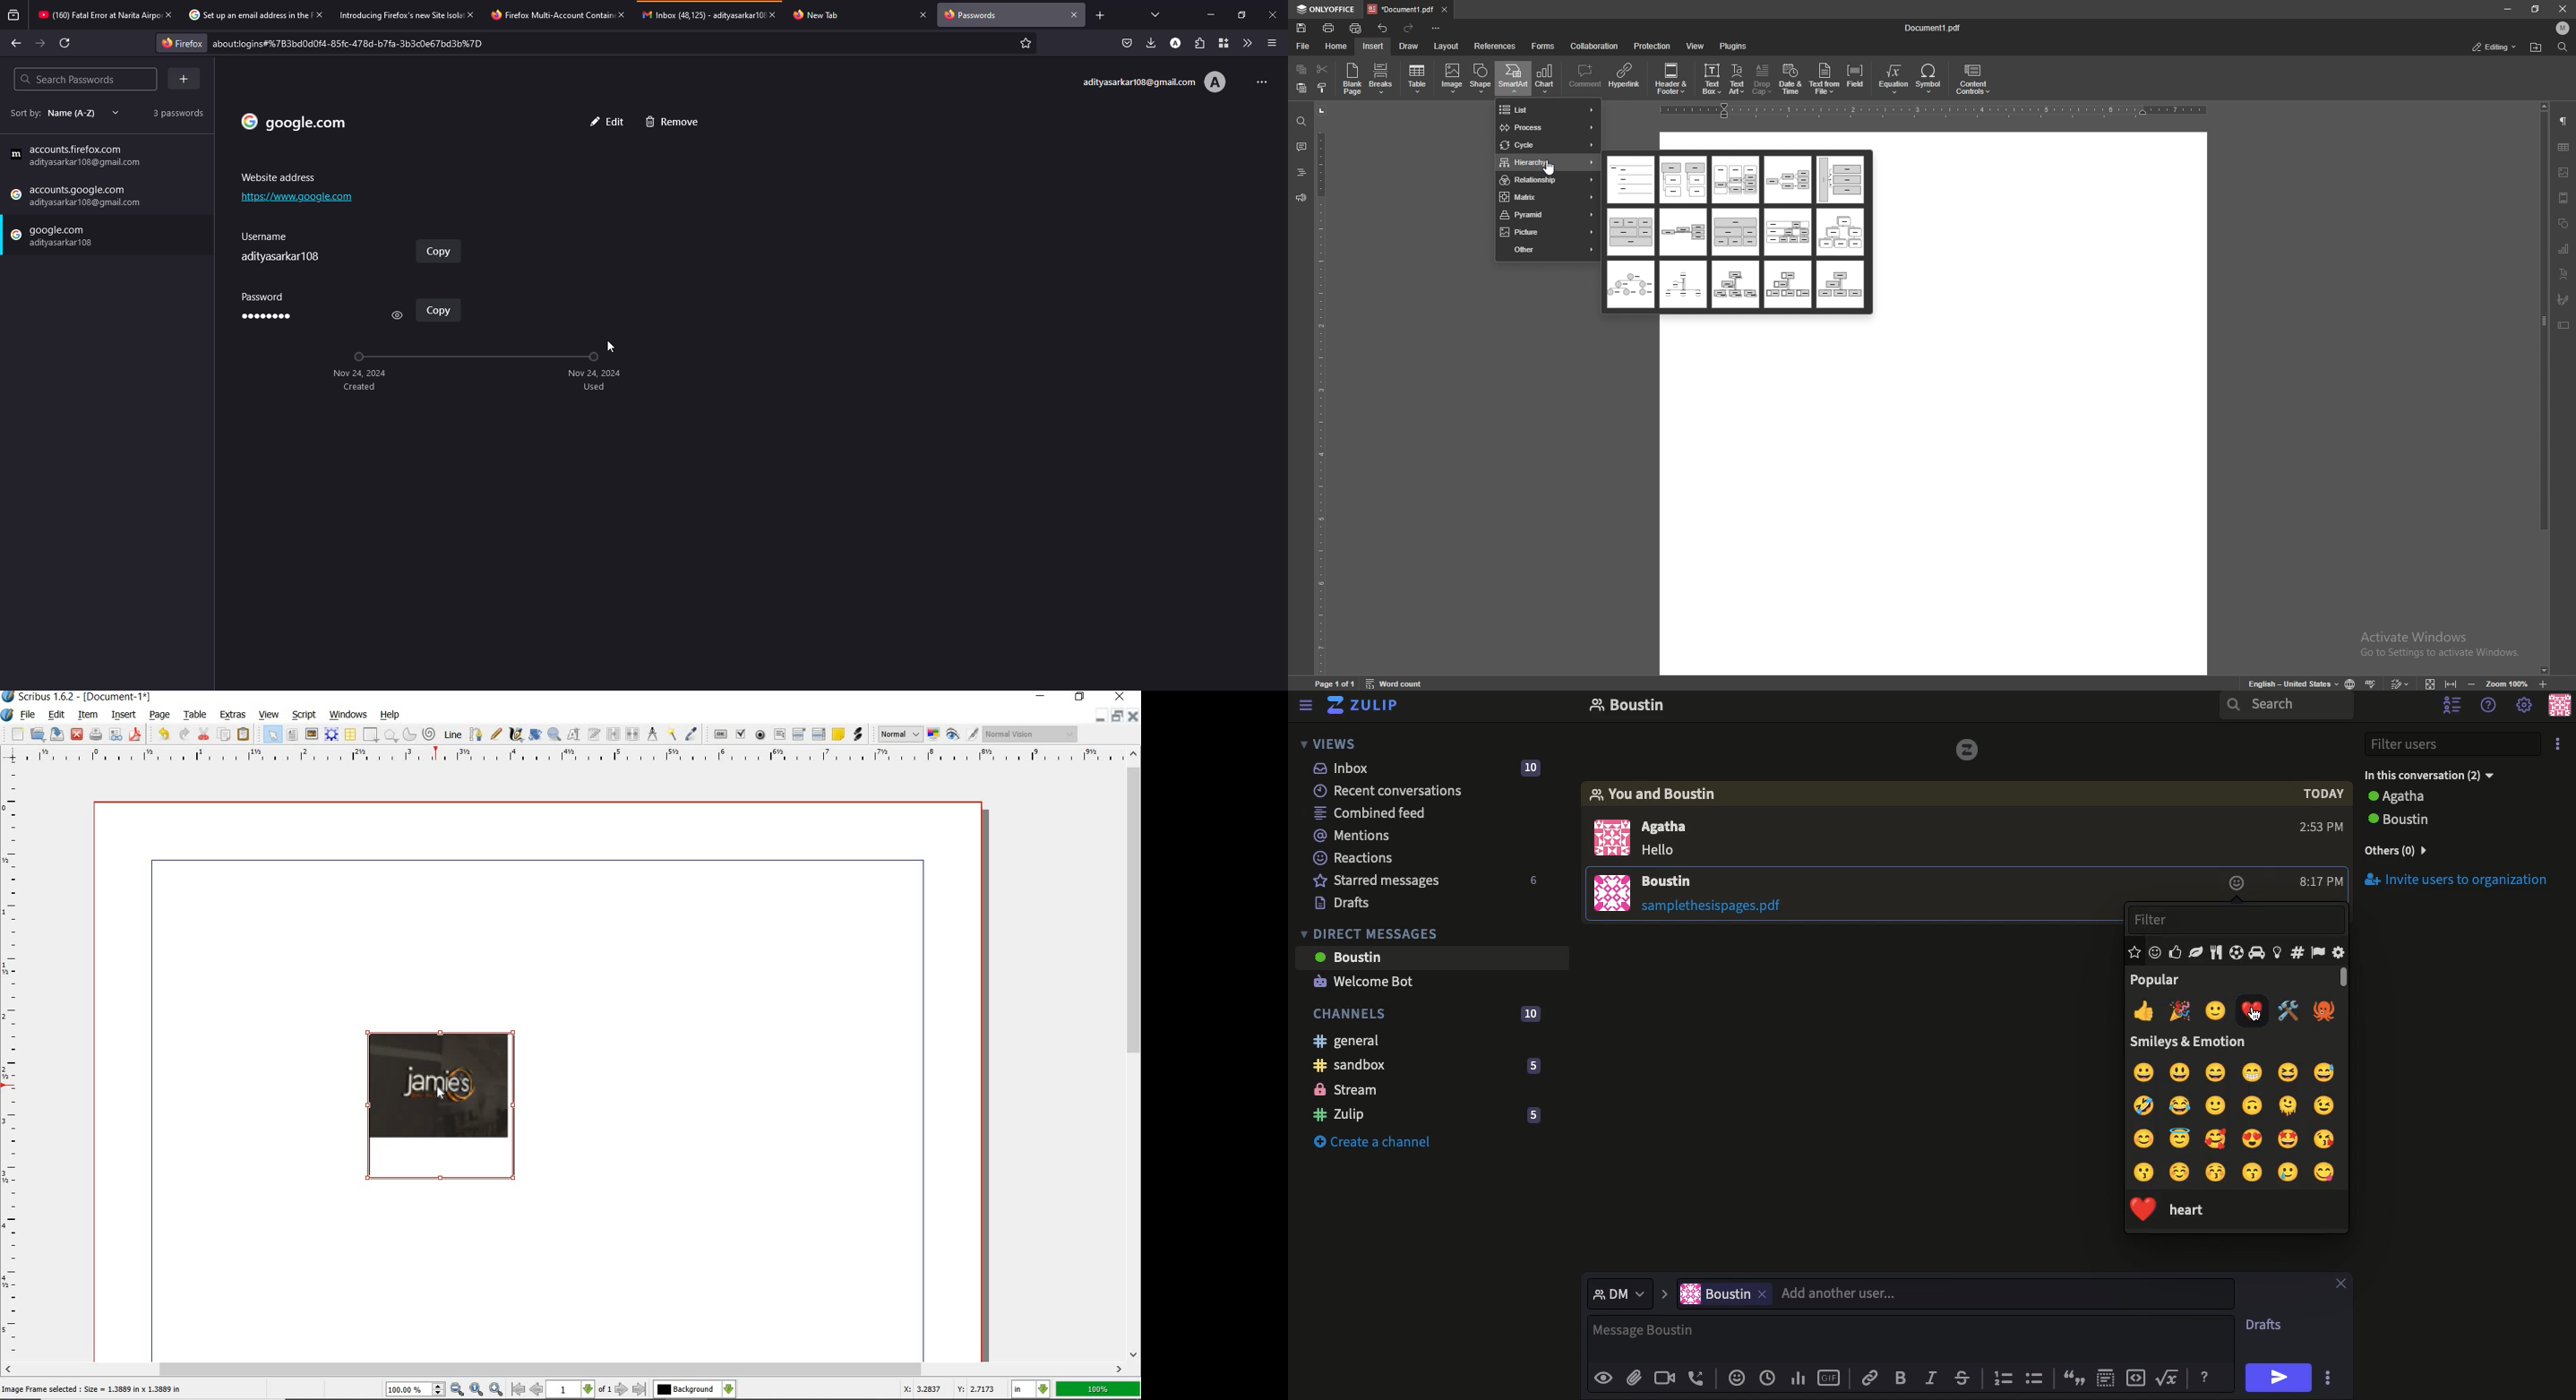  I want to click on text box, so click(1712, 78).